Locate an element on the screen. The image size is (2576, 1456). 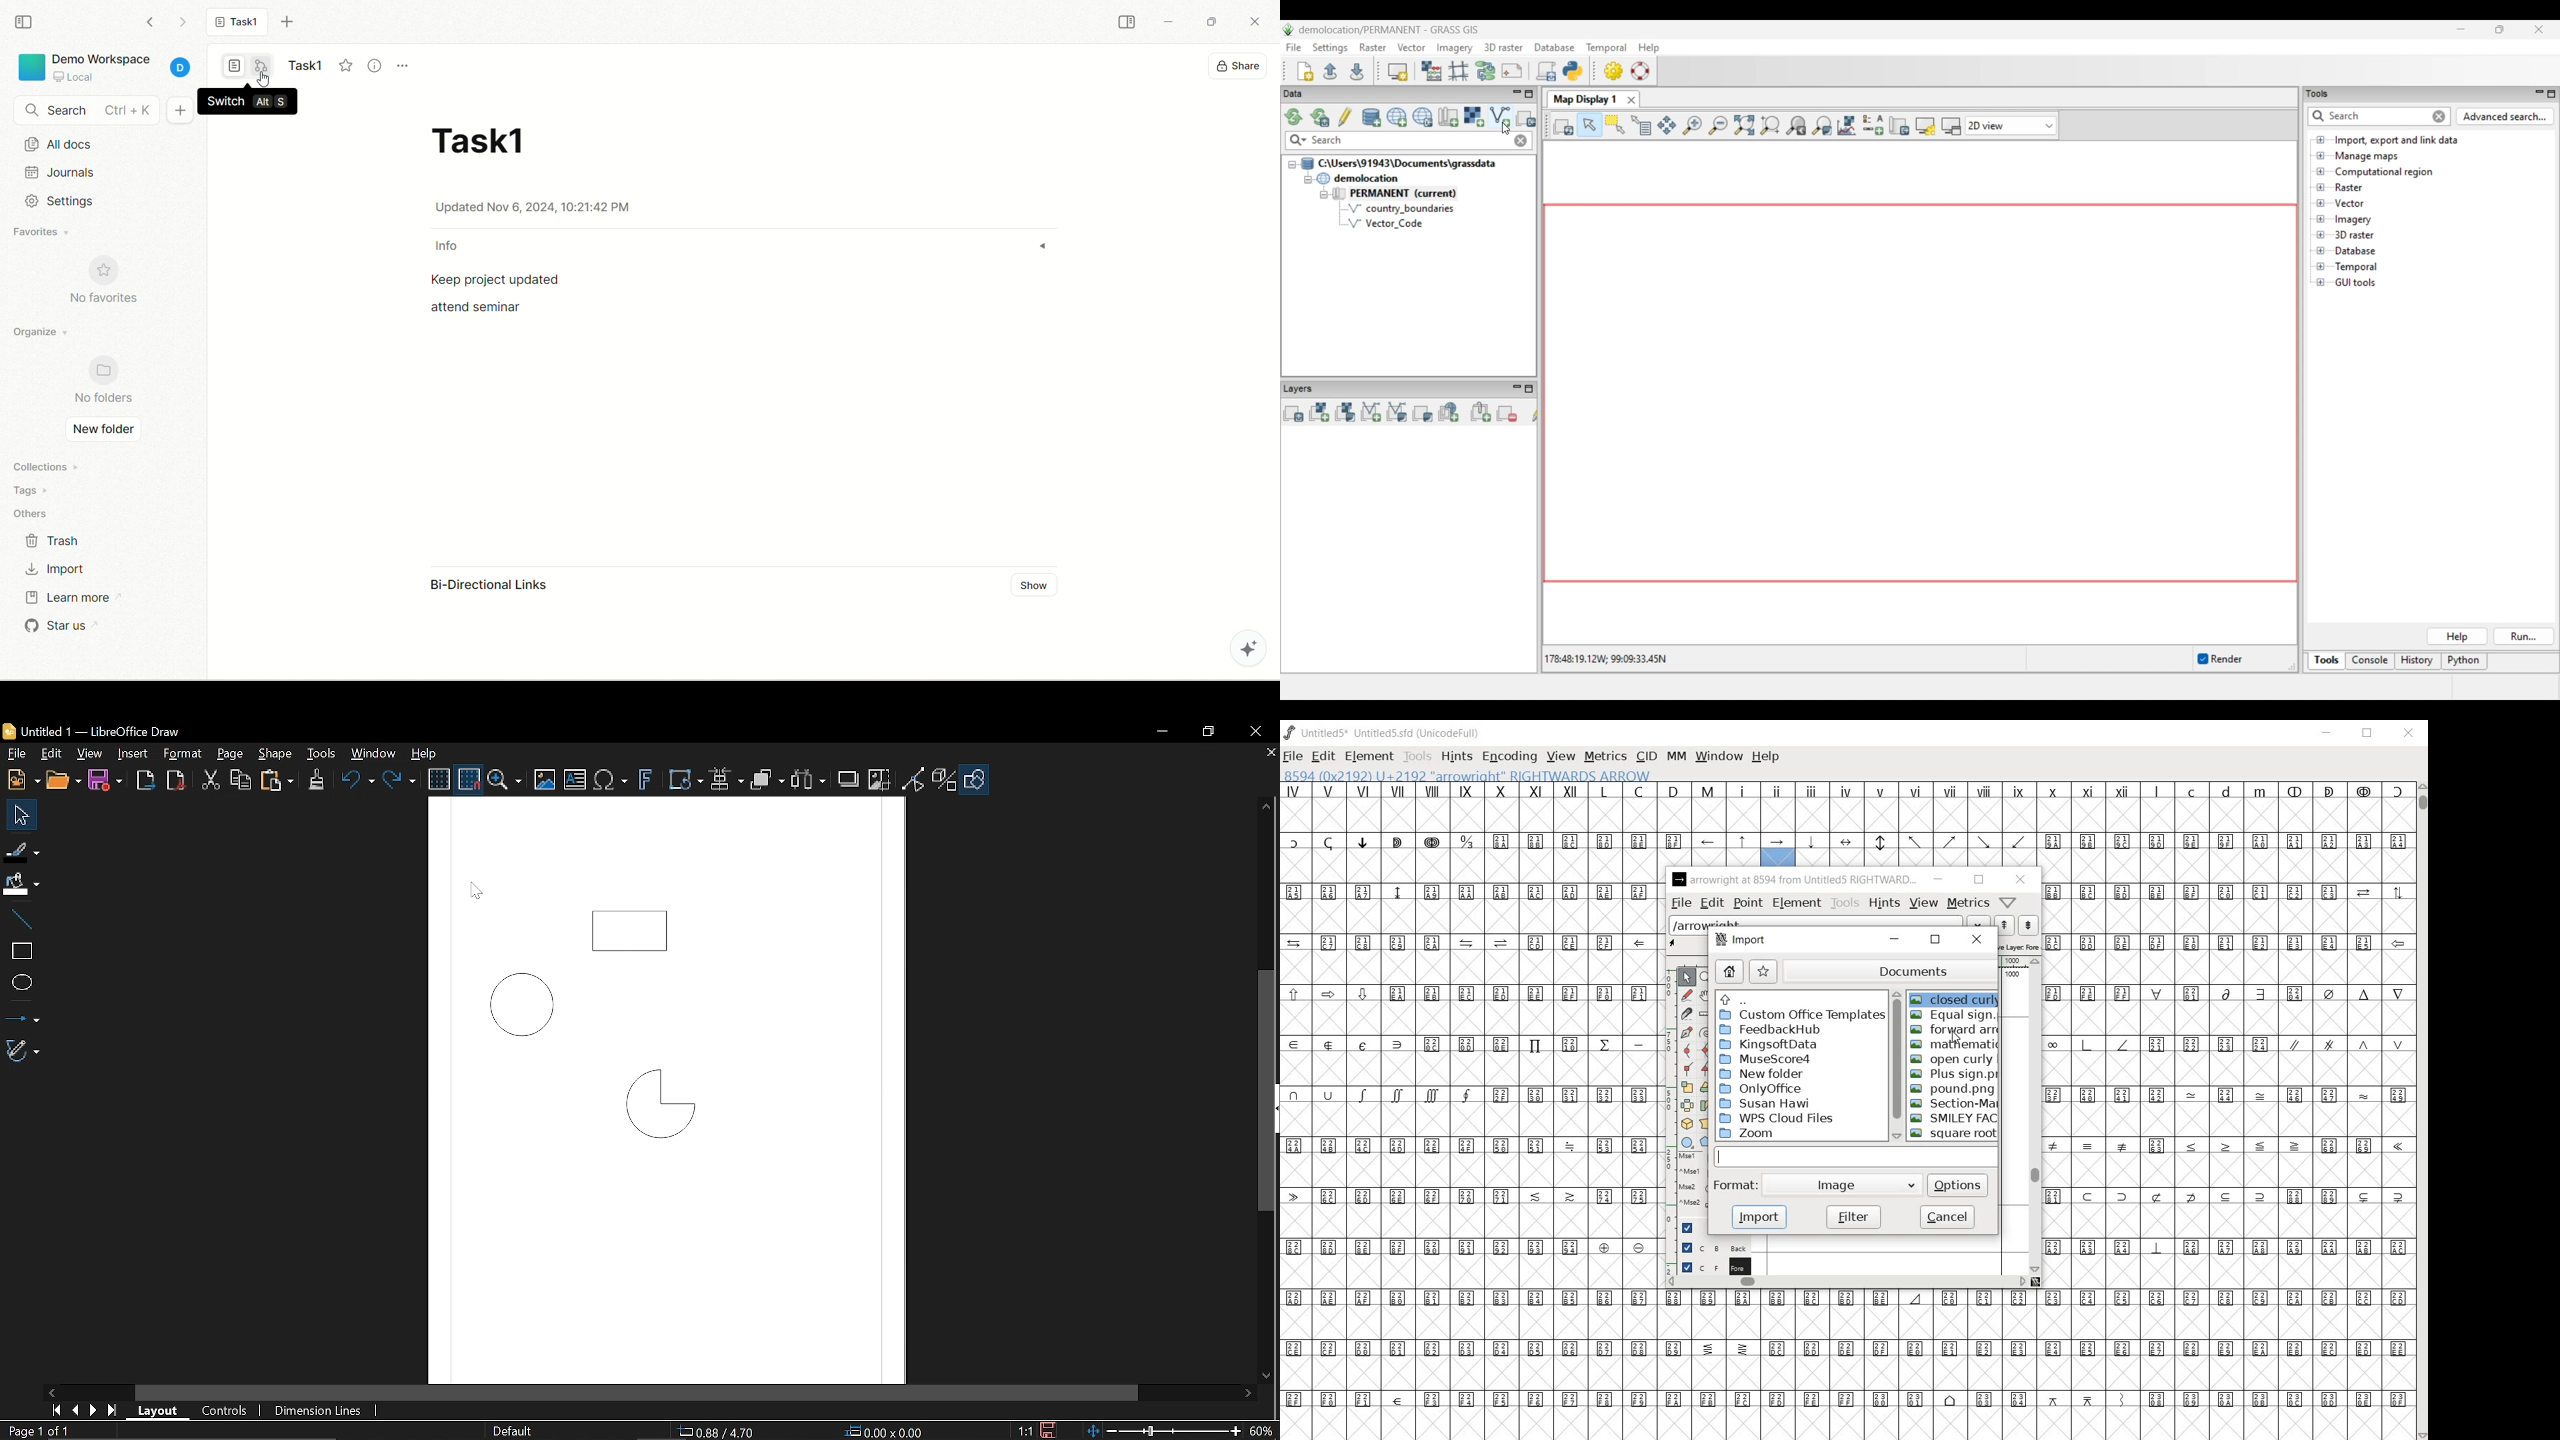
section-mark is located at coordinates (1955, 1103).